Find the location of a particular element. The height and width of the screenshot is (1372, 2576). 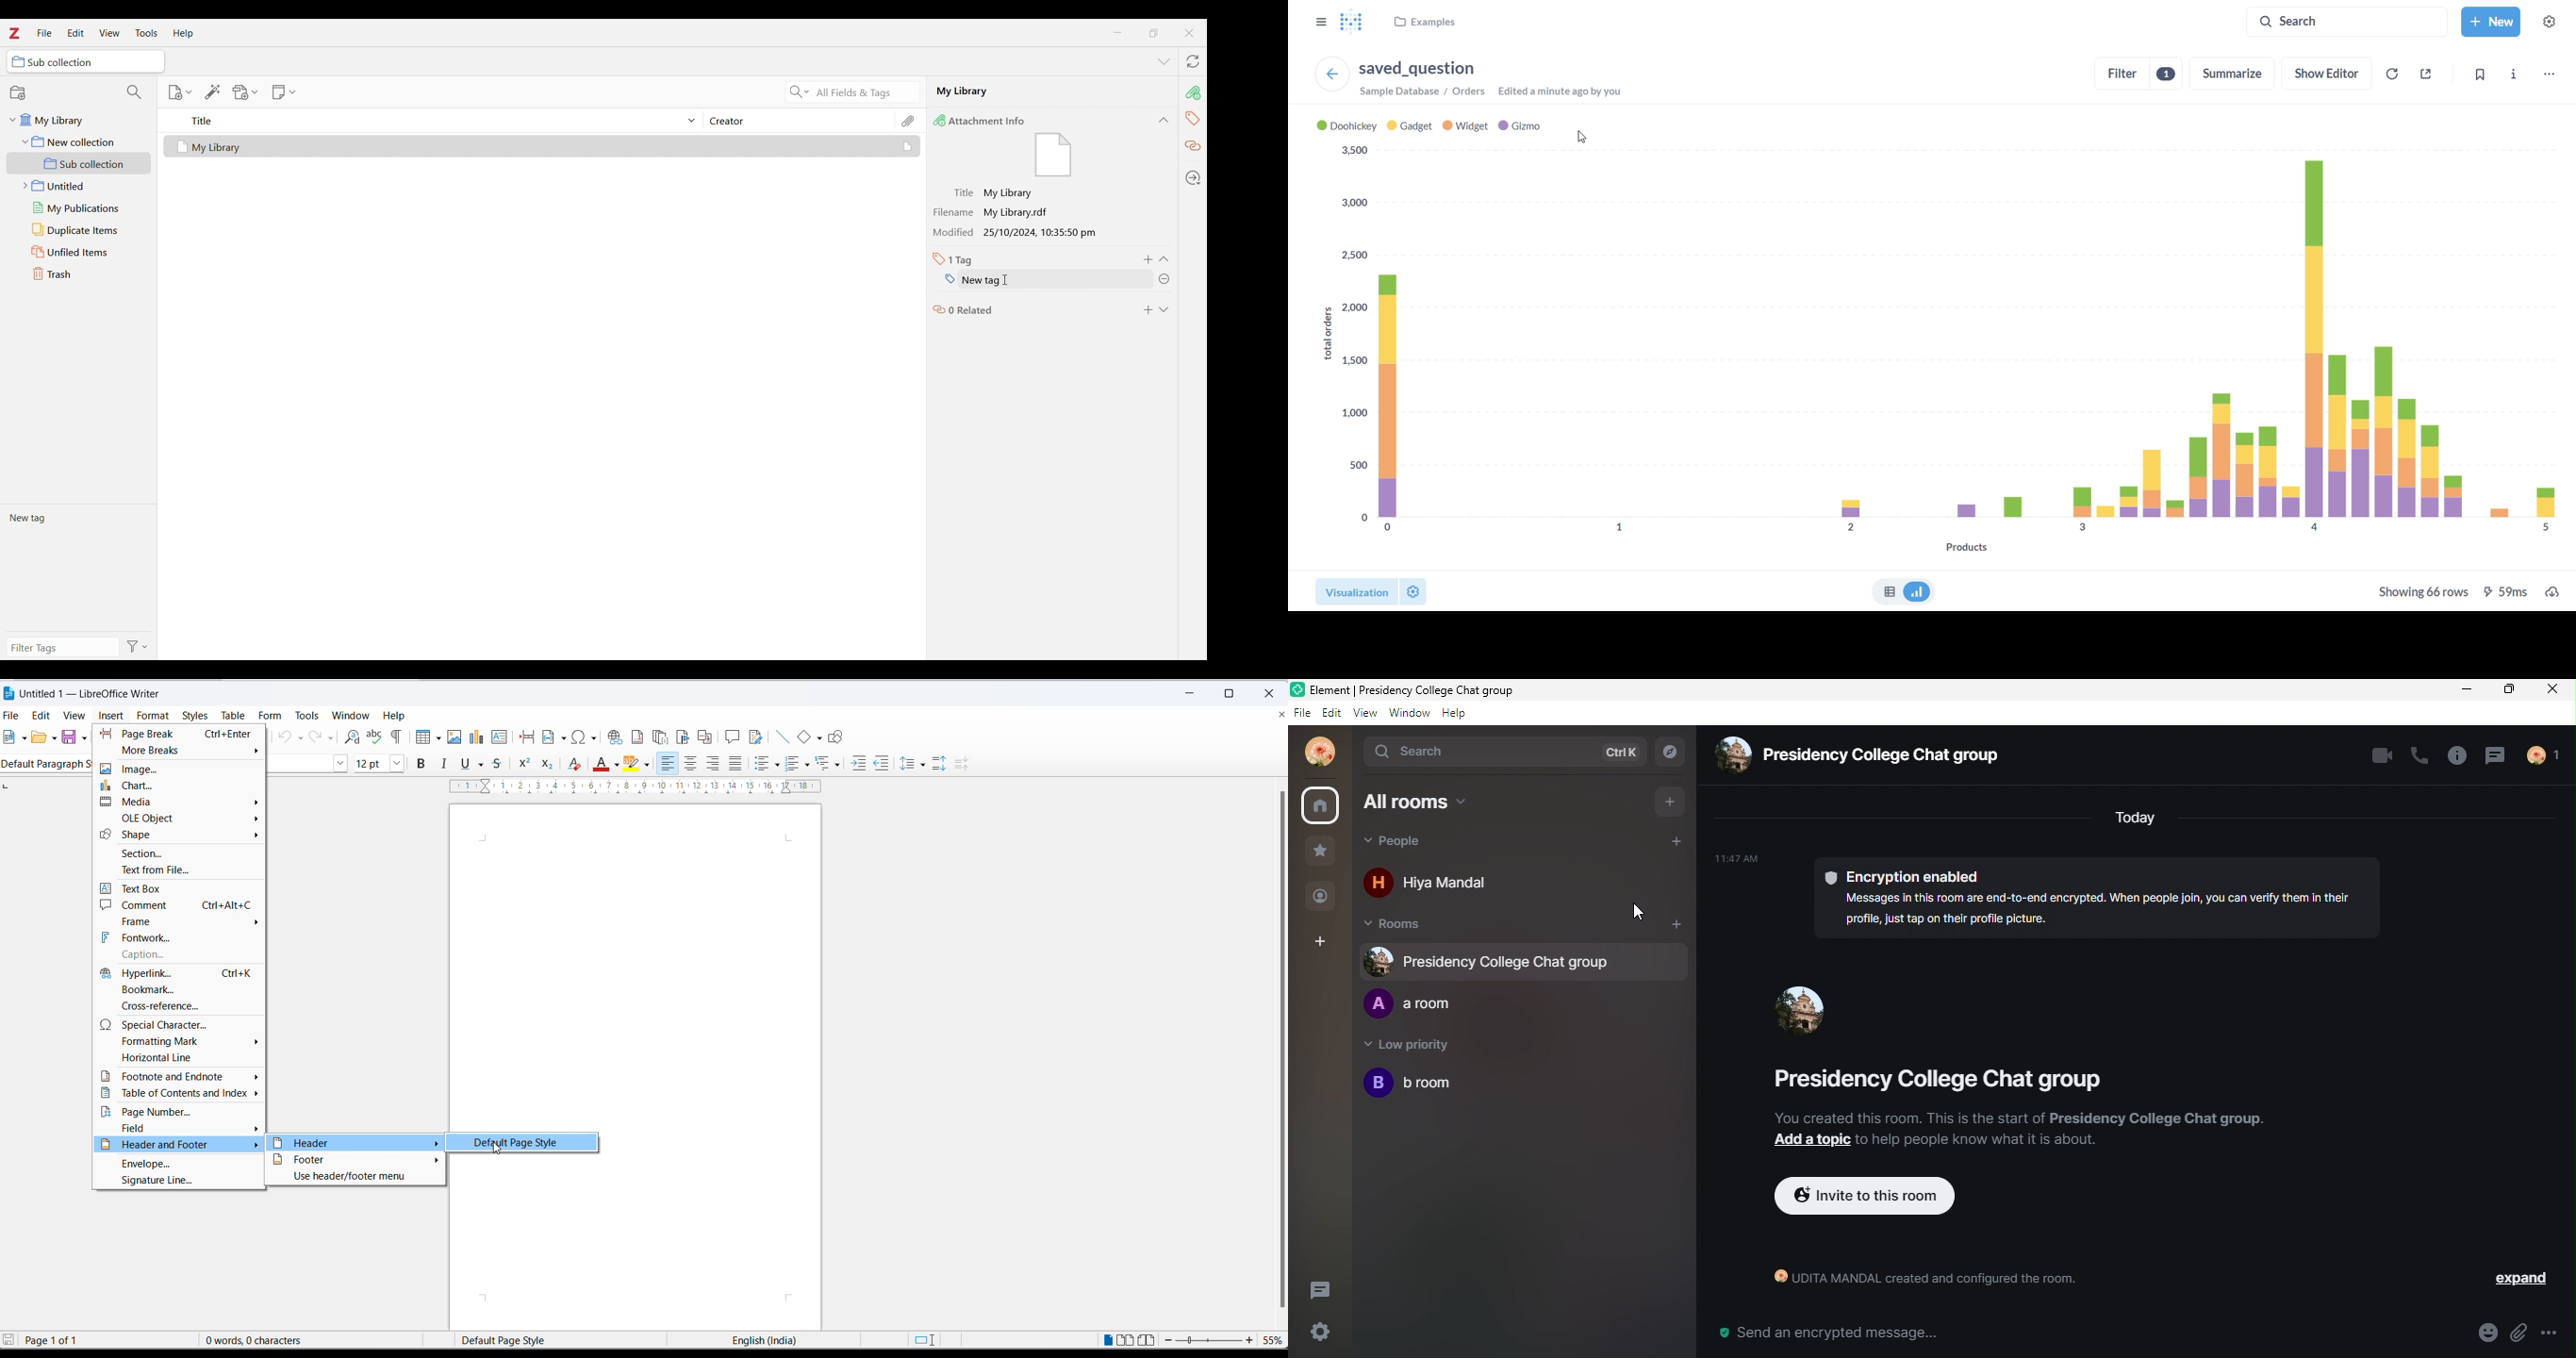

Close interface is located at coordinates (1189, 33).